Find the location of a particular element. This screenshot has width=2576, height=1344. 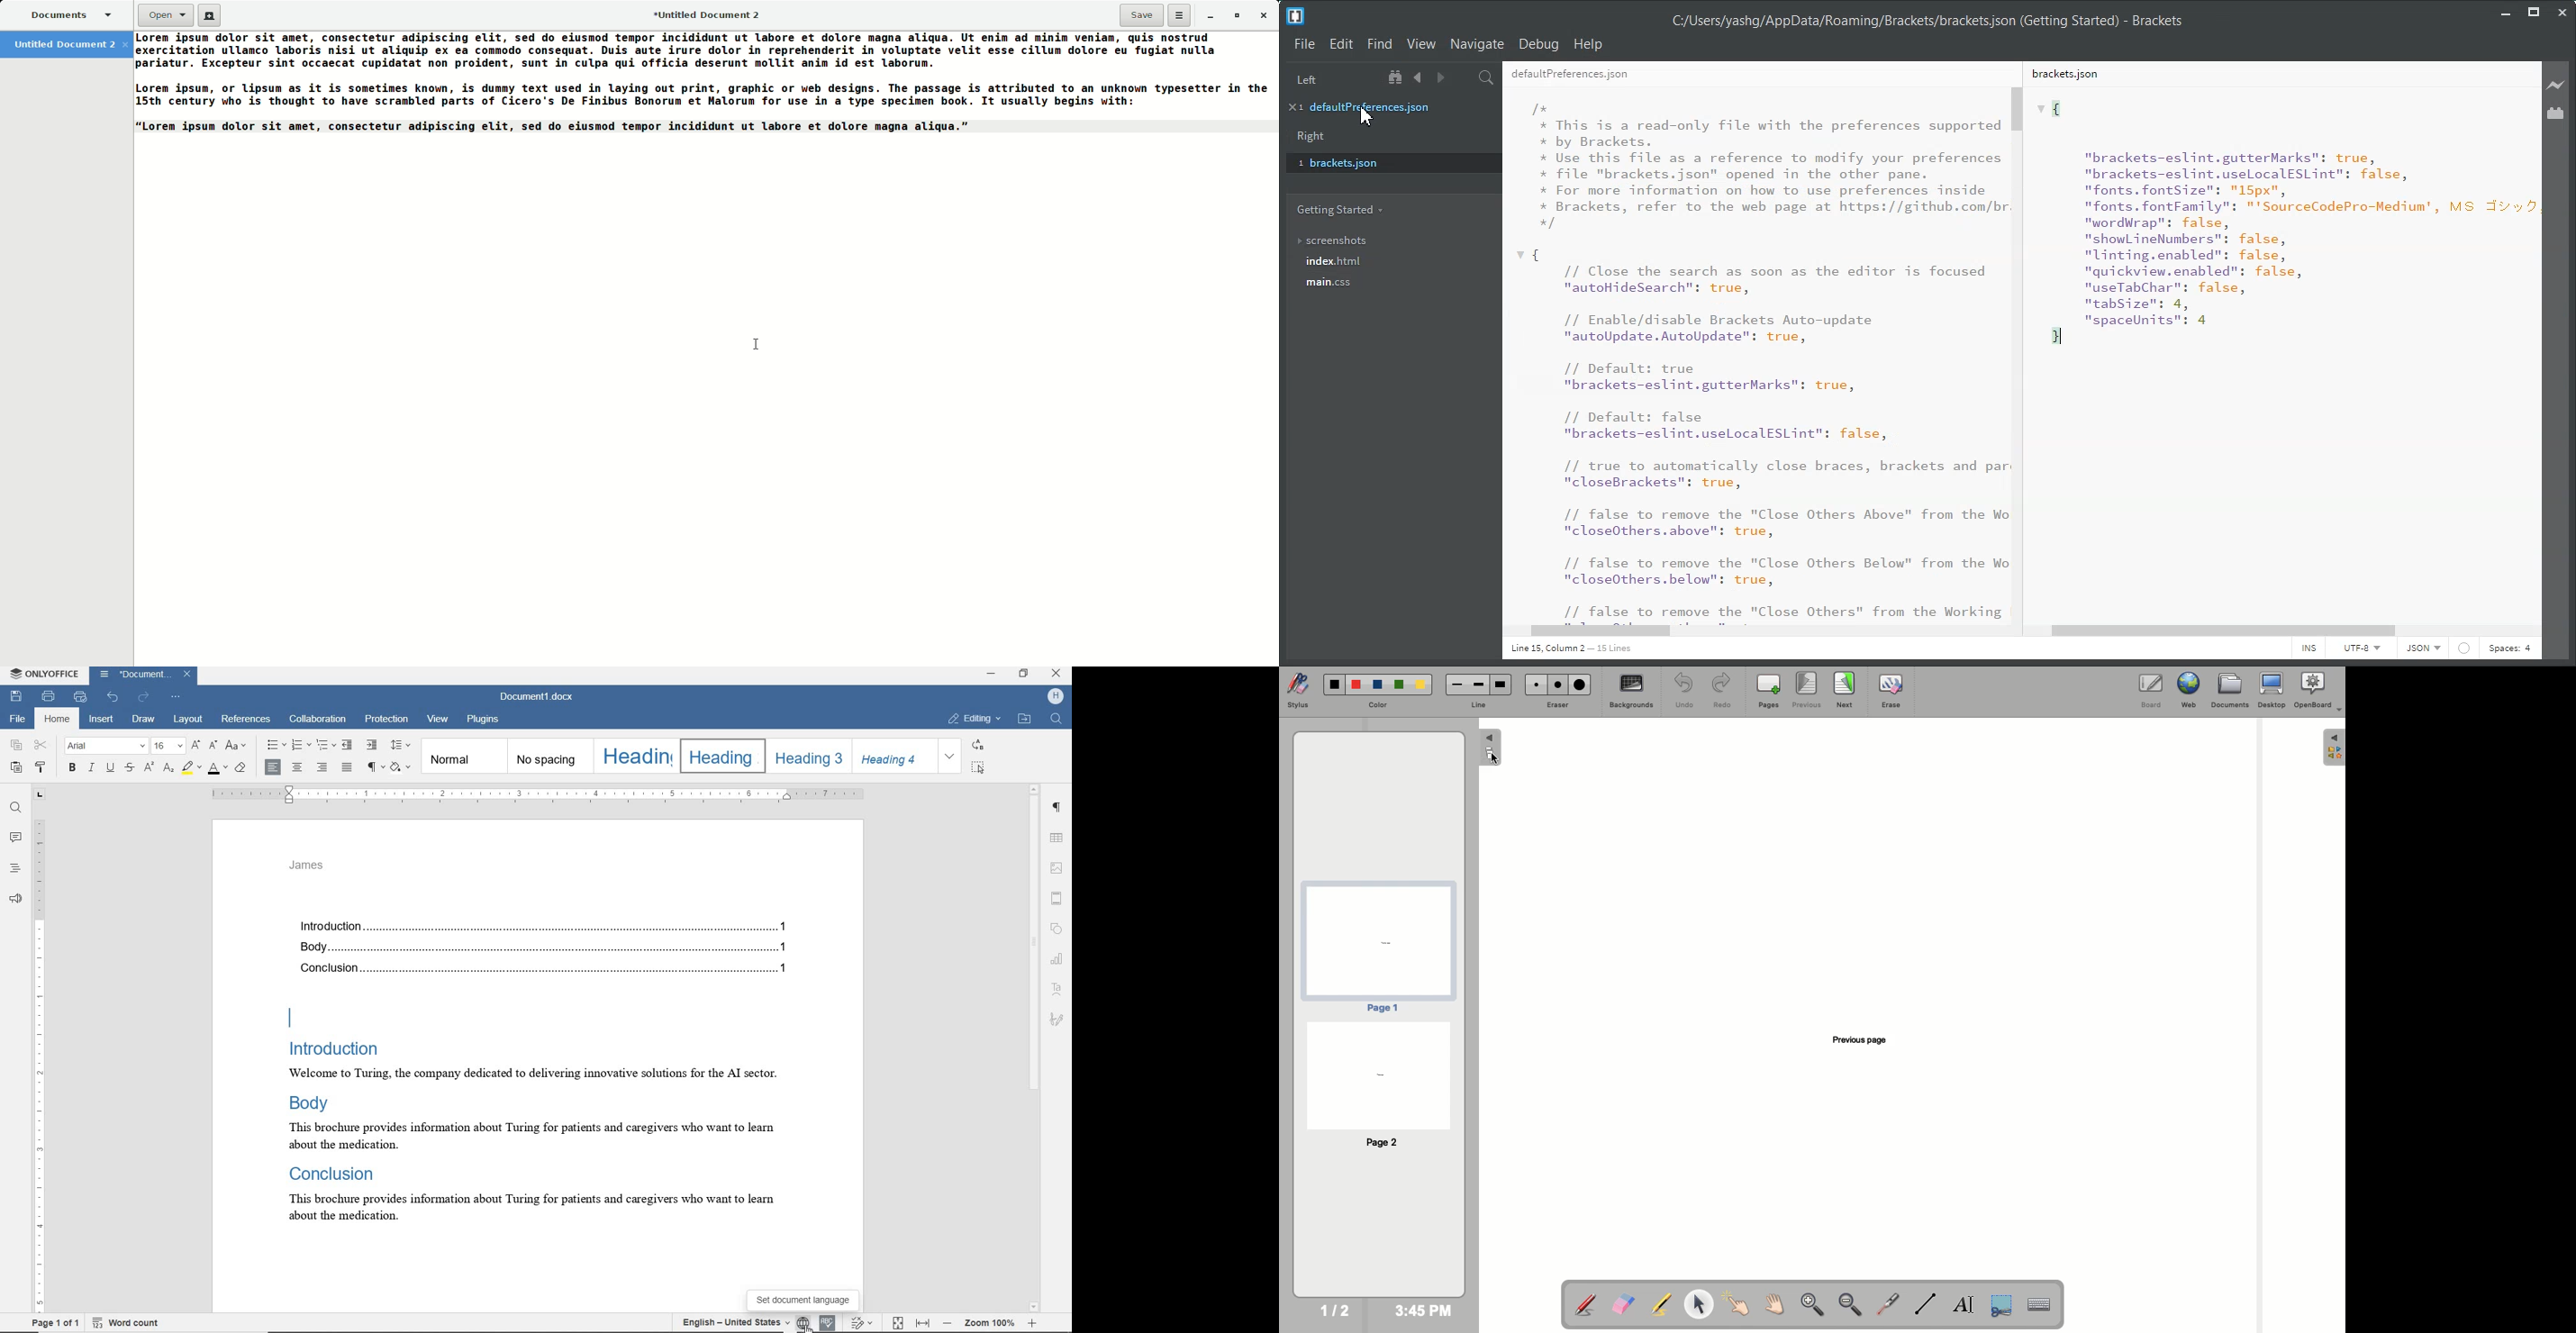

Close is located at coordinates (2562, 13).